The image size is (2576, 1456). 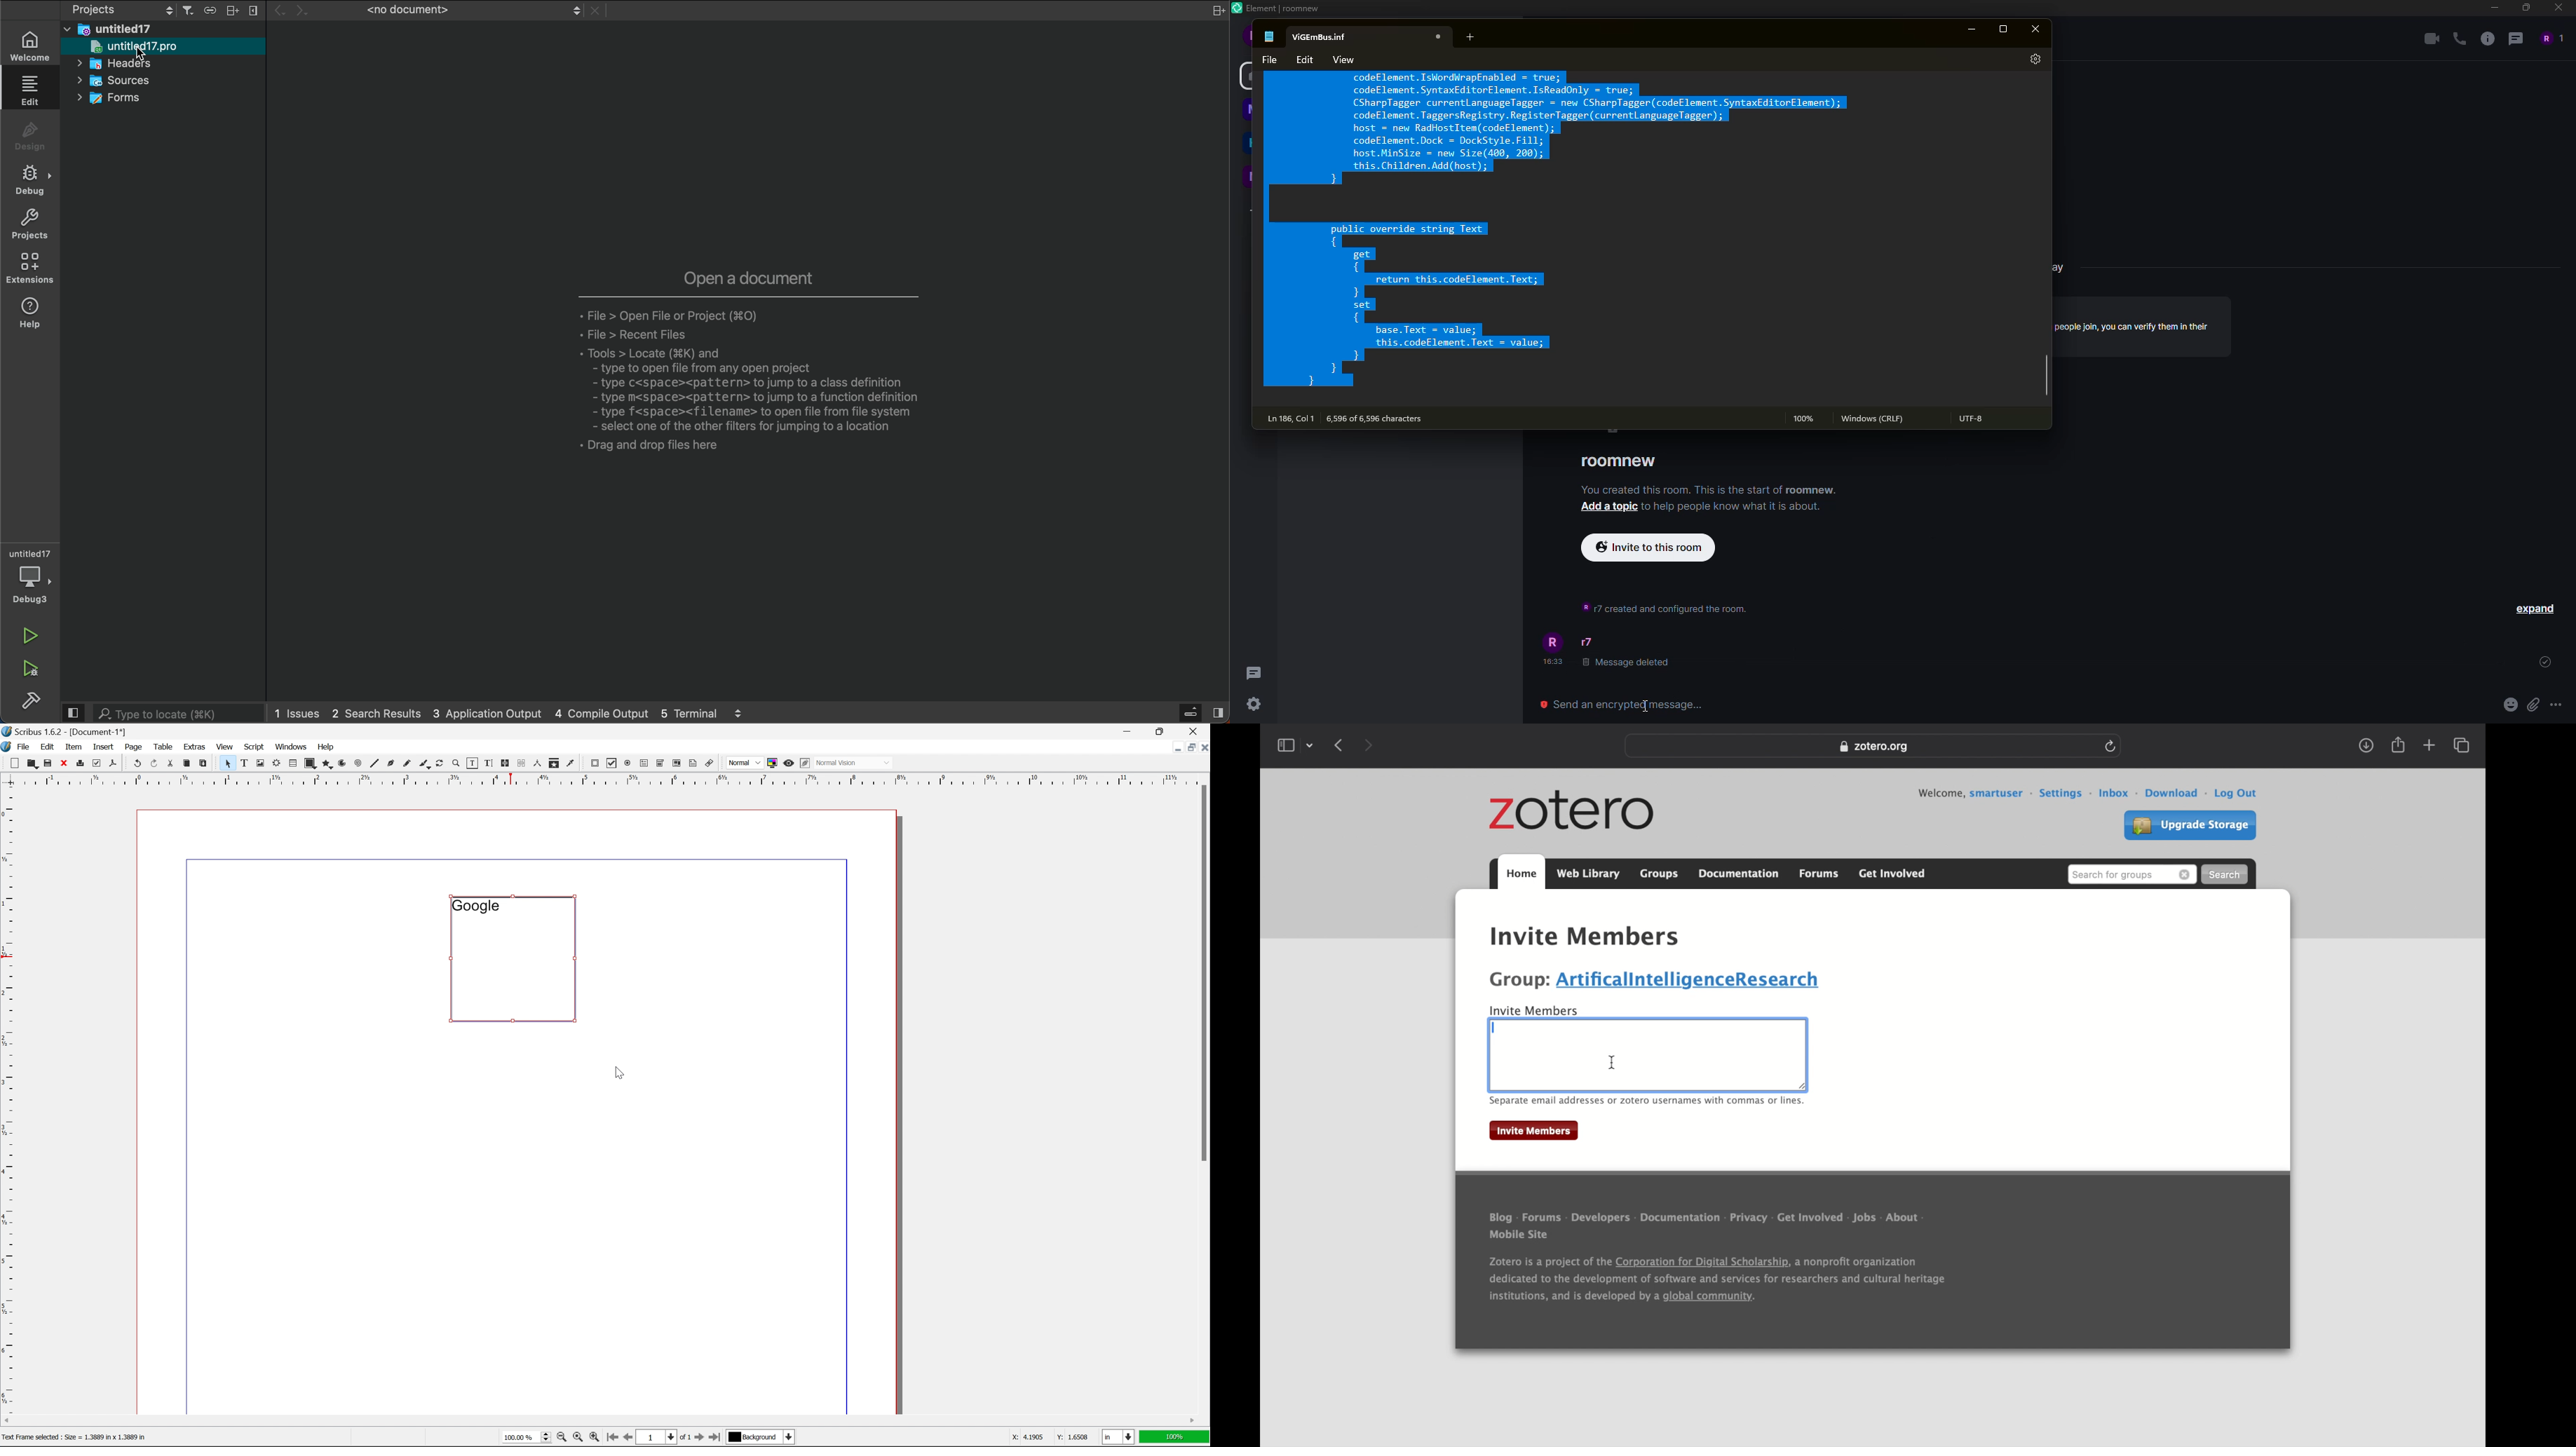 I want to click on edit contents of frame, so click(x=472, y=762).